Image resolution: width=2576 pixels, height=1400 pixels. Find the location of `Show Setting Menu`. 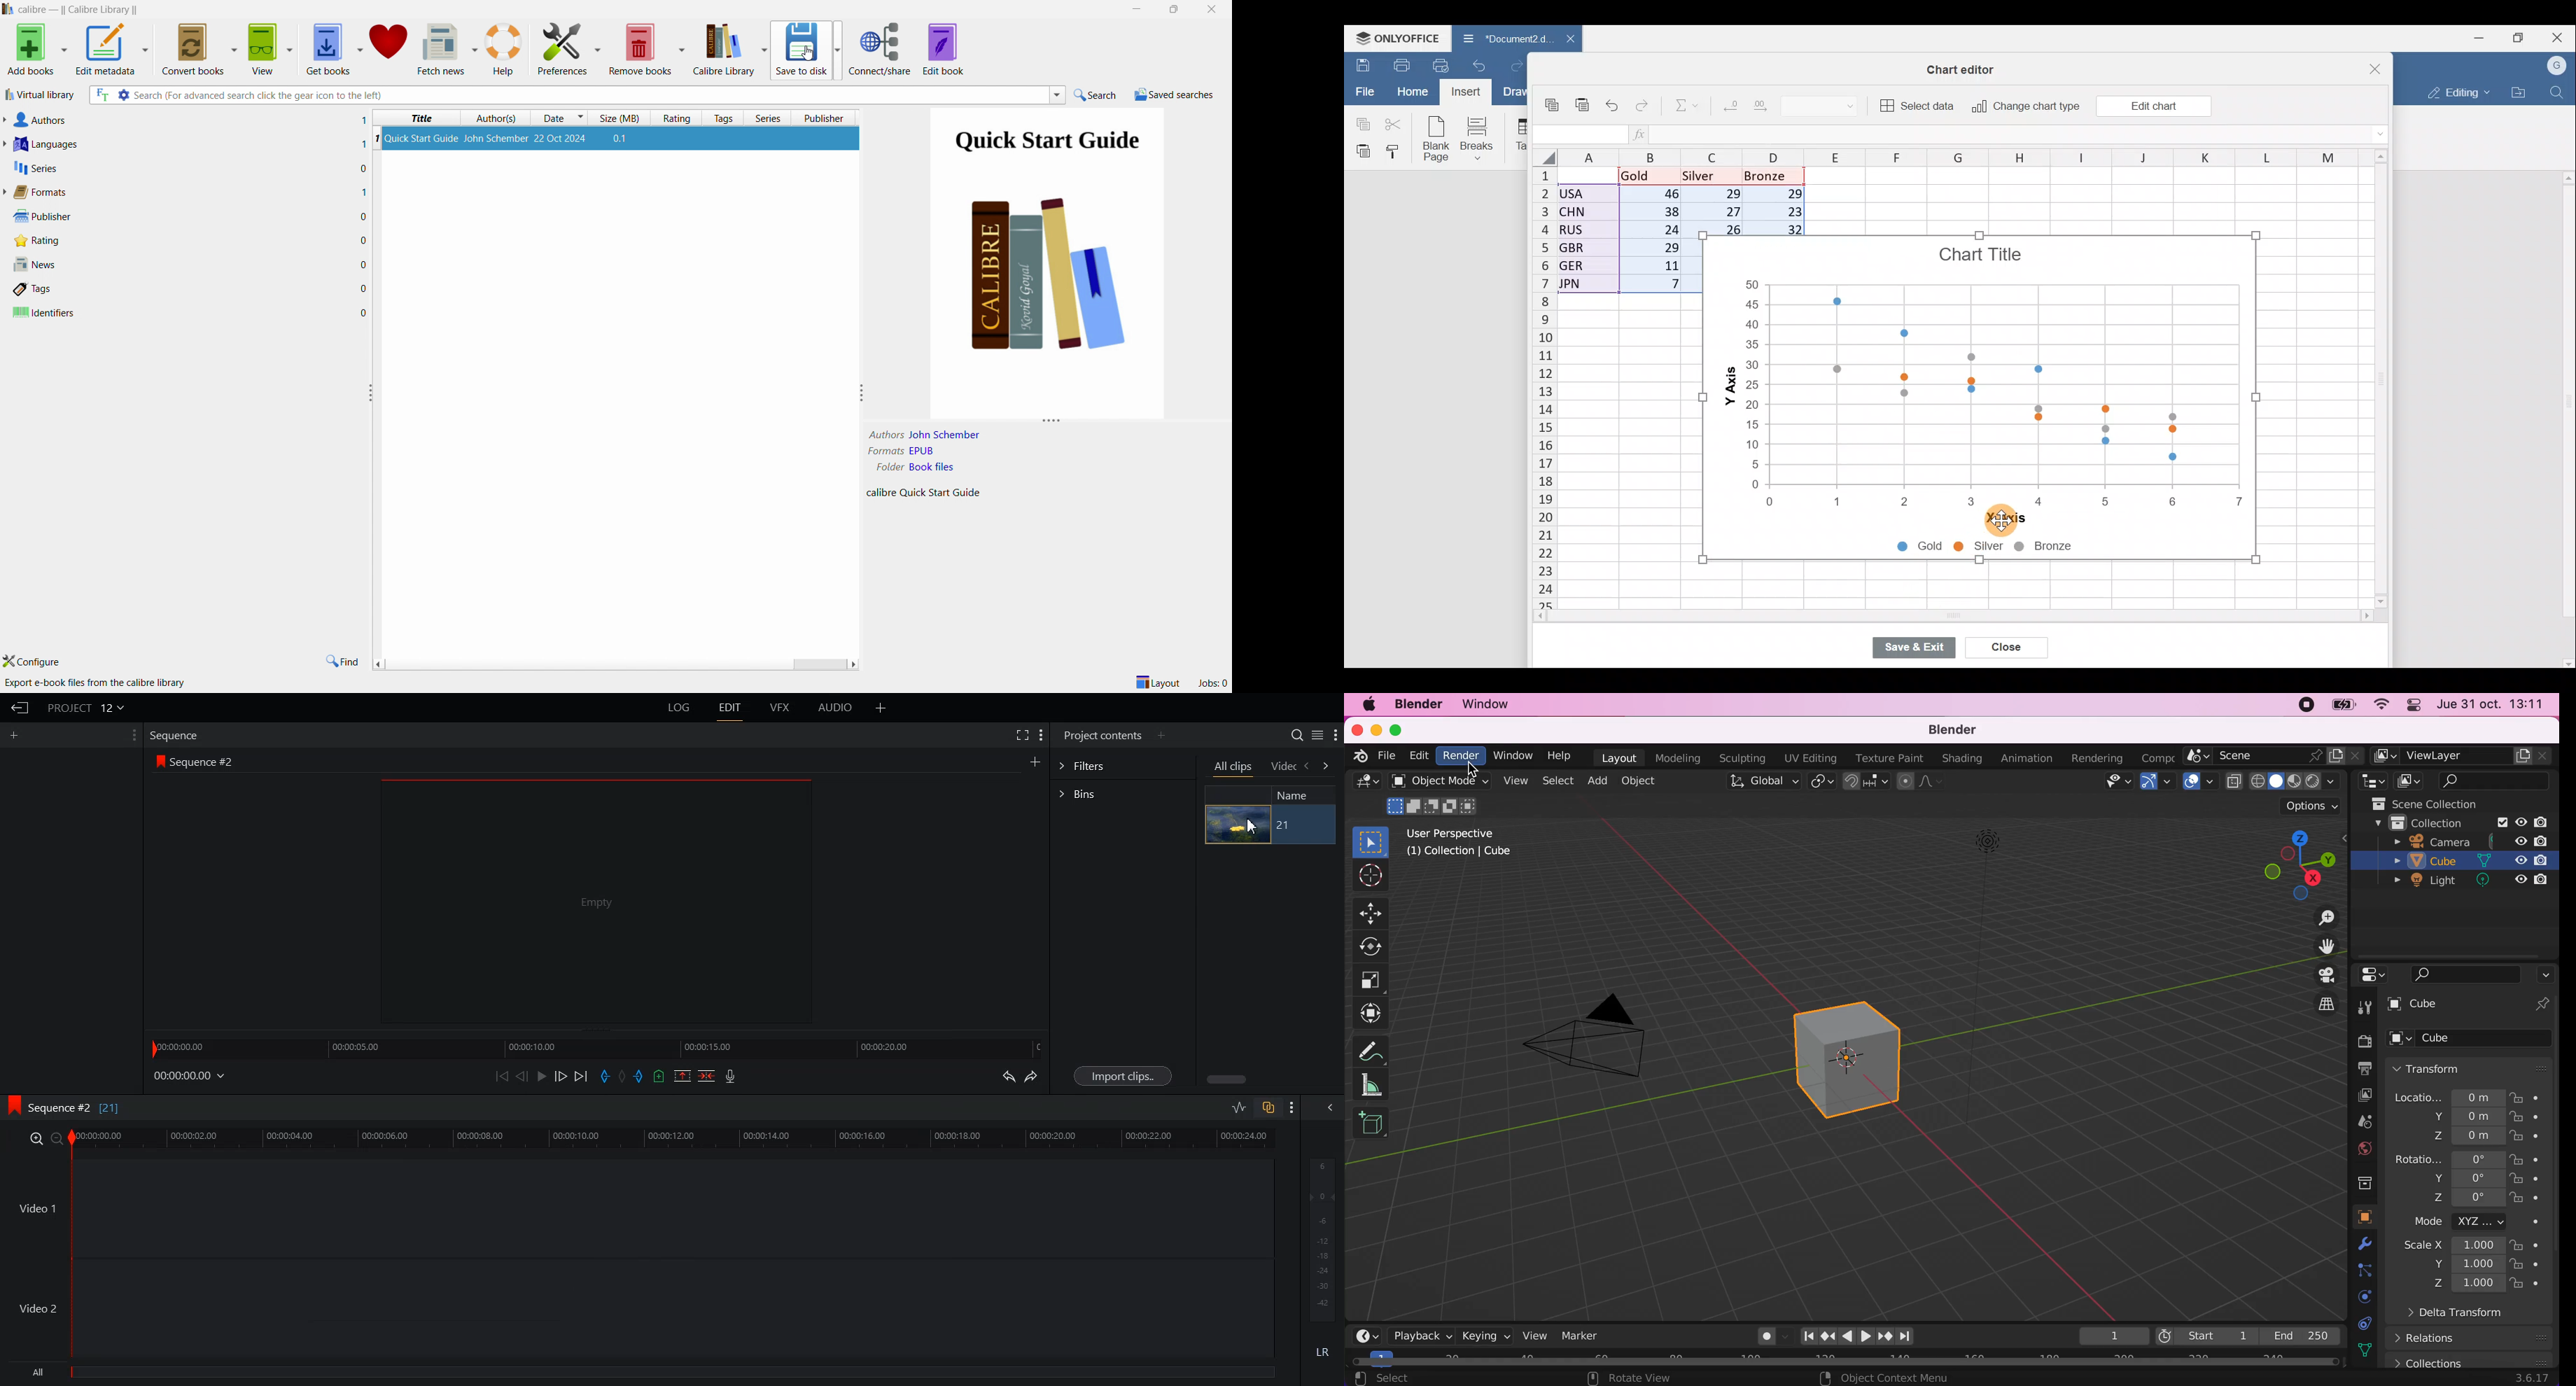

Show Setting Menu is located at coordinates (1042, 736).